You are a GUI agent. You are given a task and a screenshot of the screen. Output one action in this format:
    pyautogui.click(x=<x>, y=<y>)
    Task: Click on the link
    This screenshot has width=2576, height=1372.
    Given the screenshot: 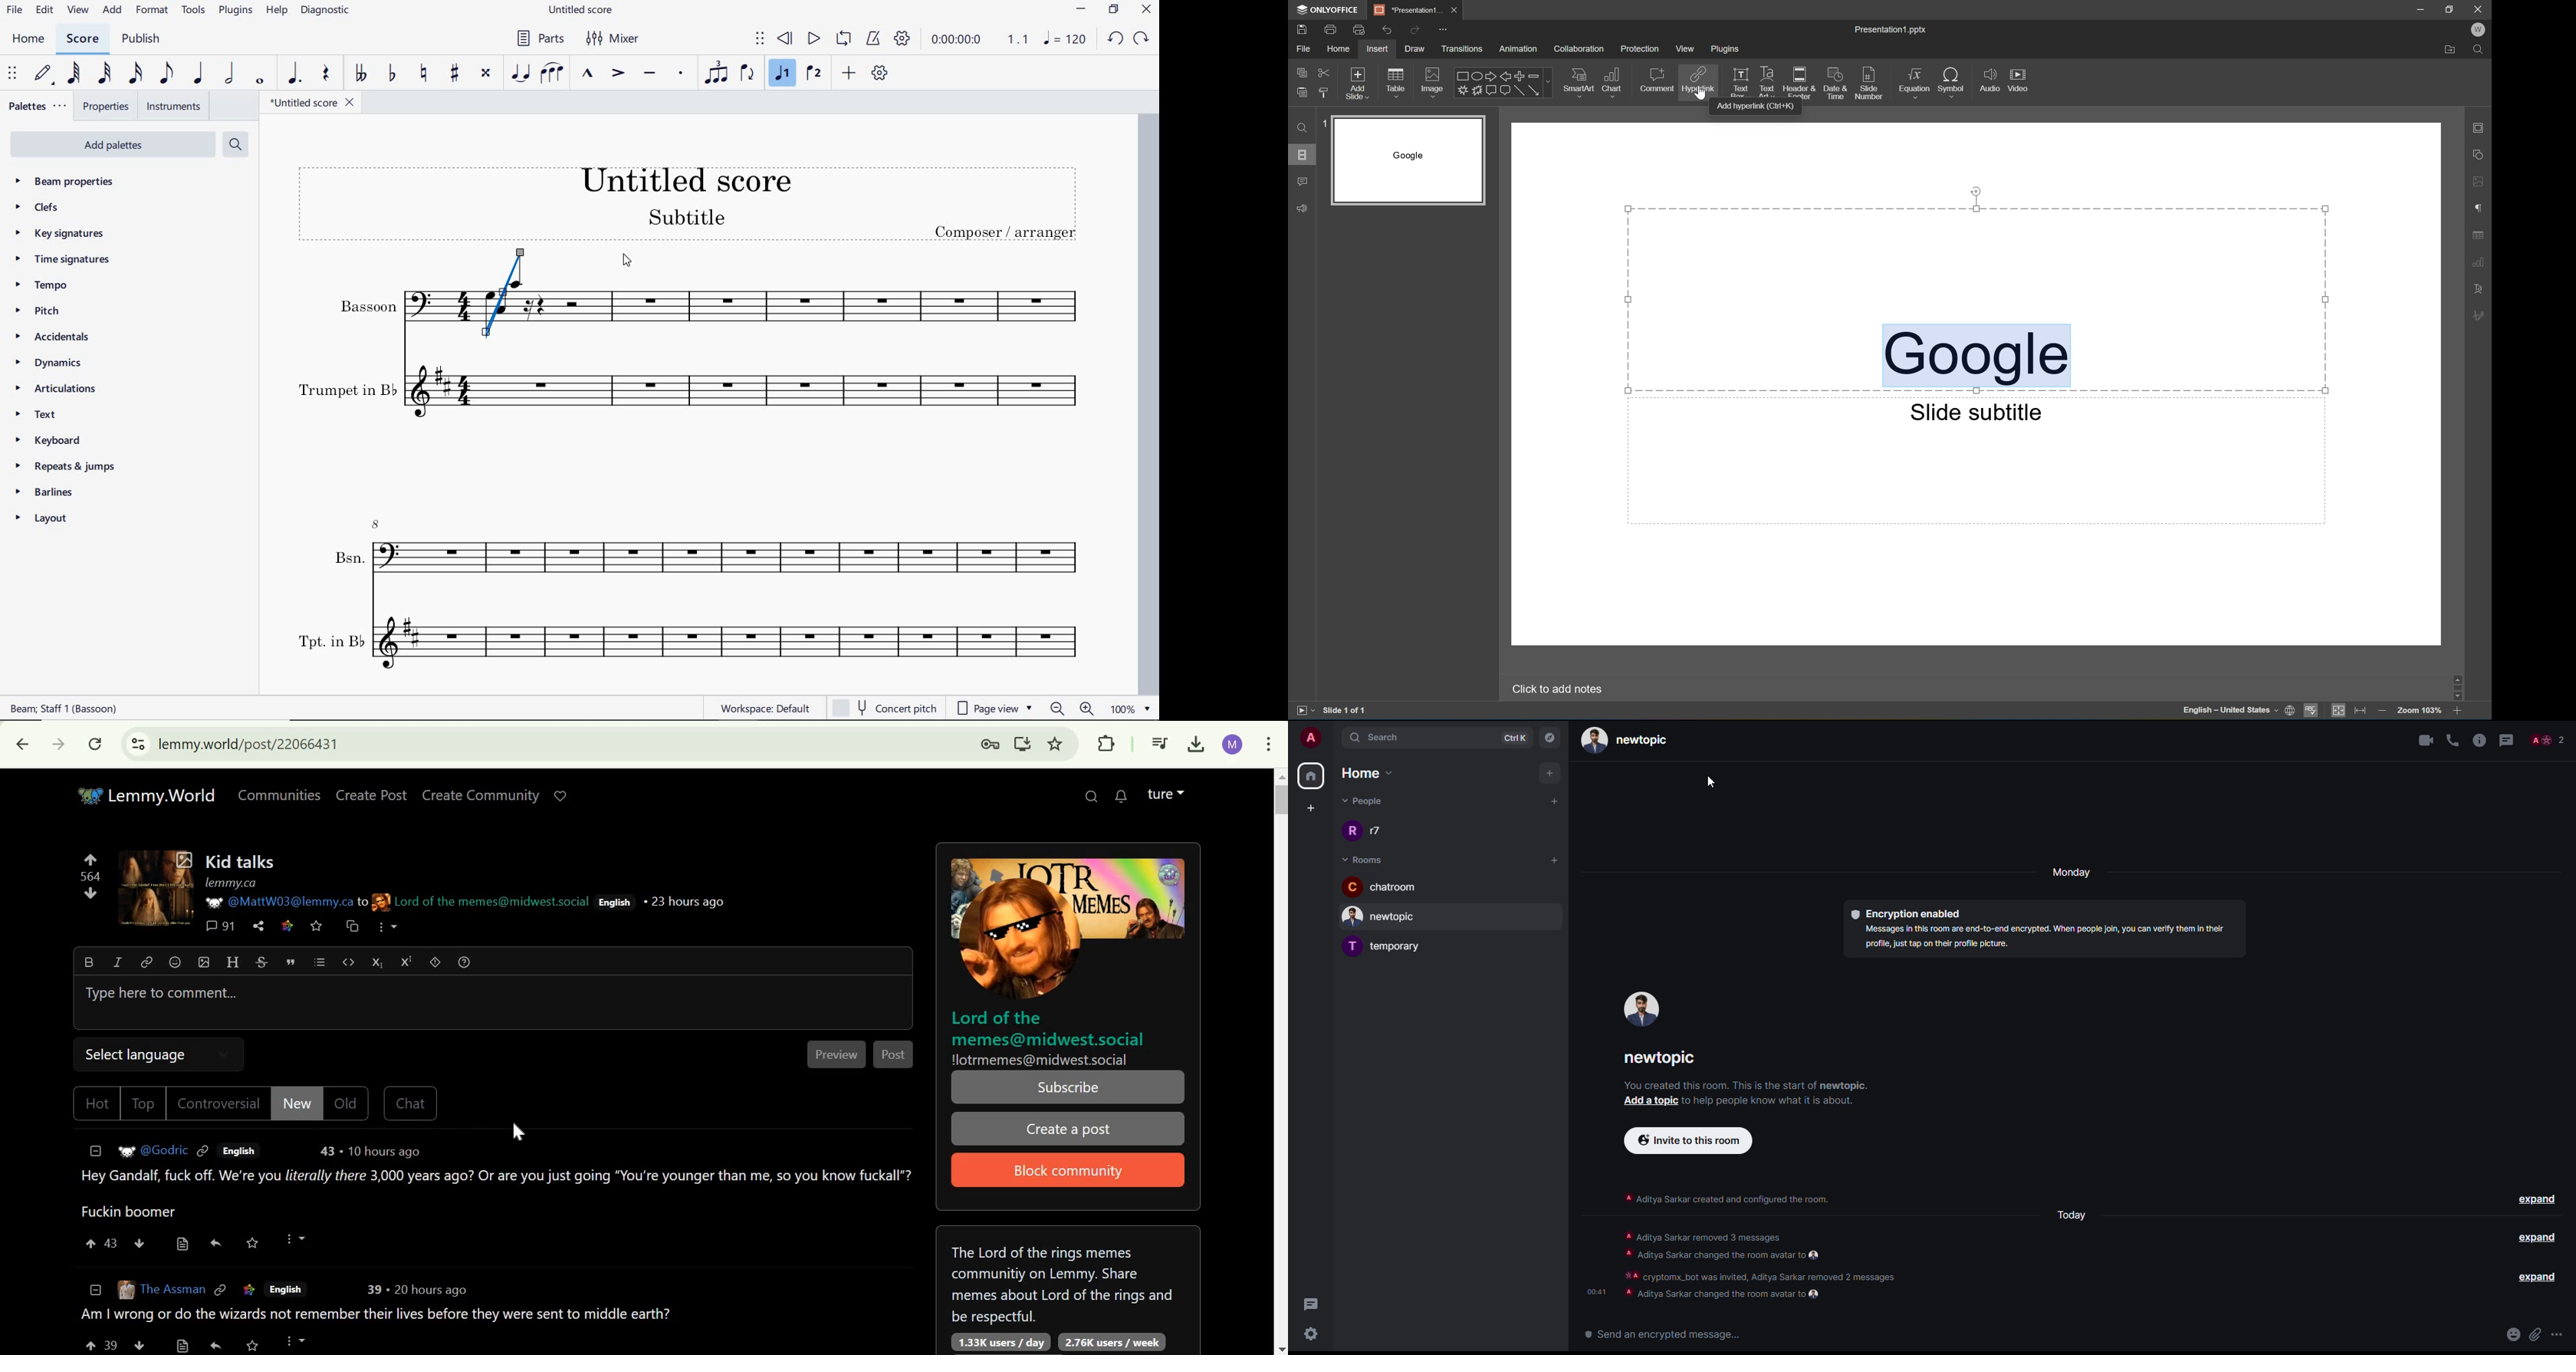 What is the action you would take?
    pyautogui.click(x=253, y=1290)
    